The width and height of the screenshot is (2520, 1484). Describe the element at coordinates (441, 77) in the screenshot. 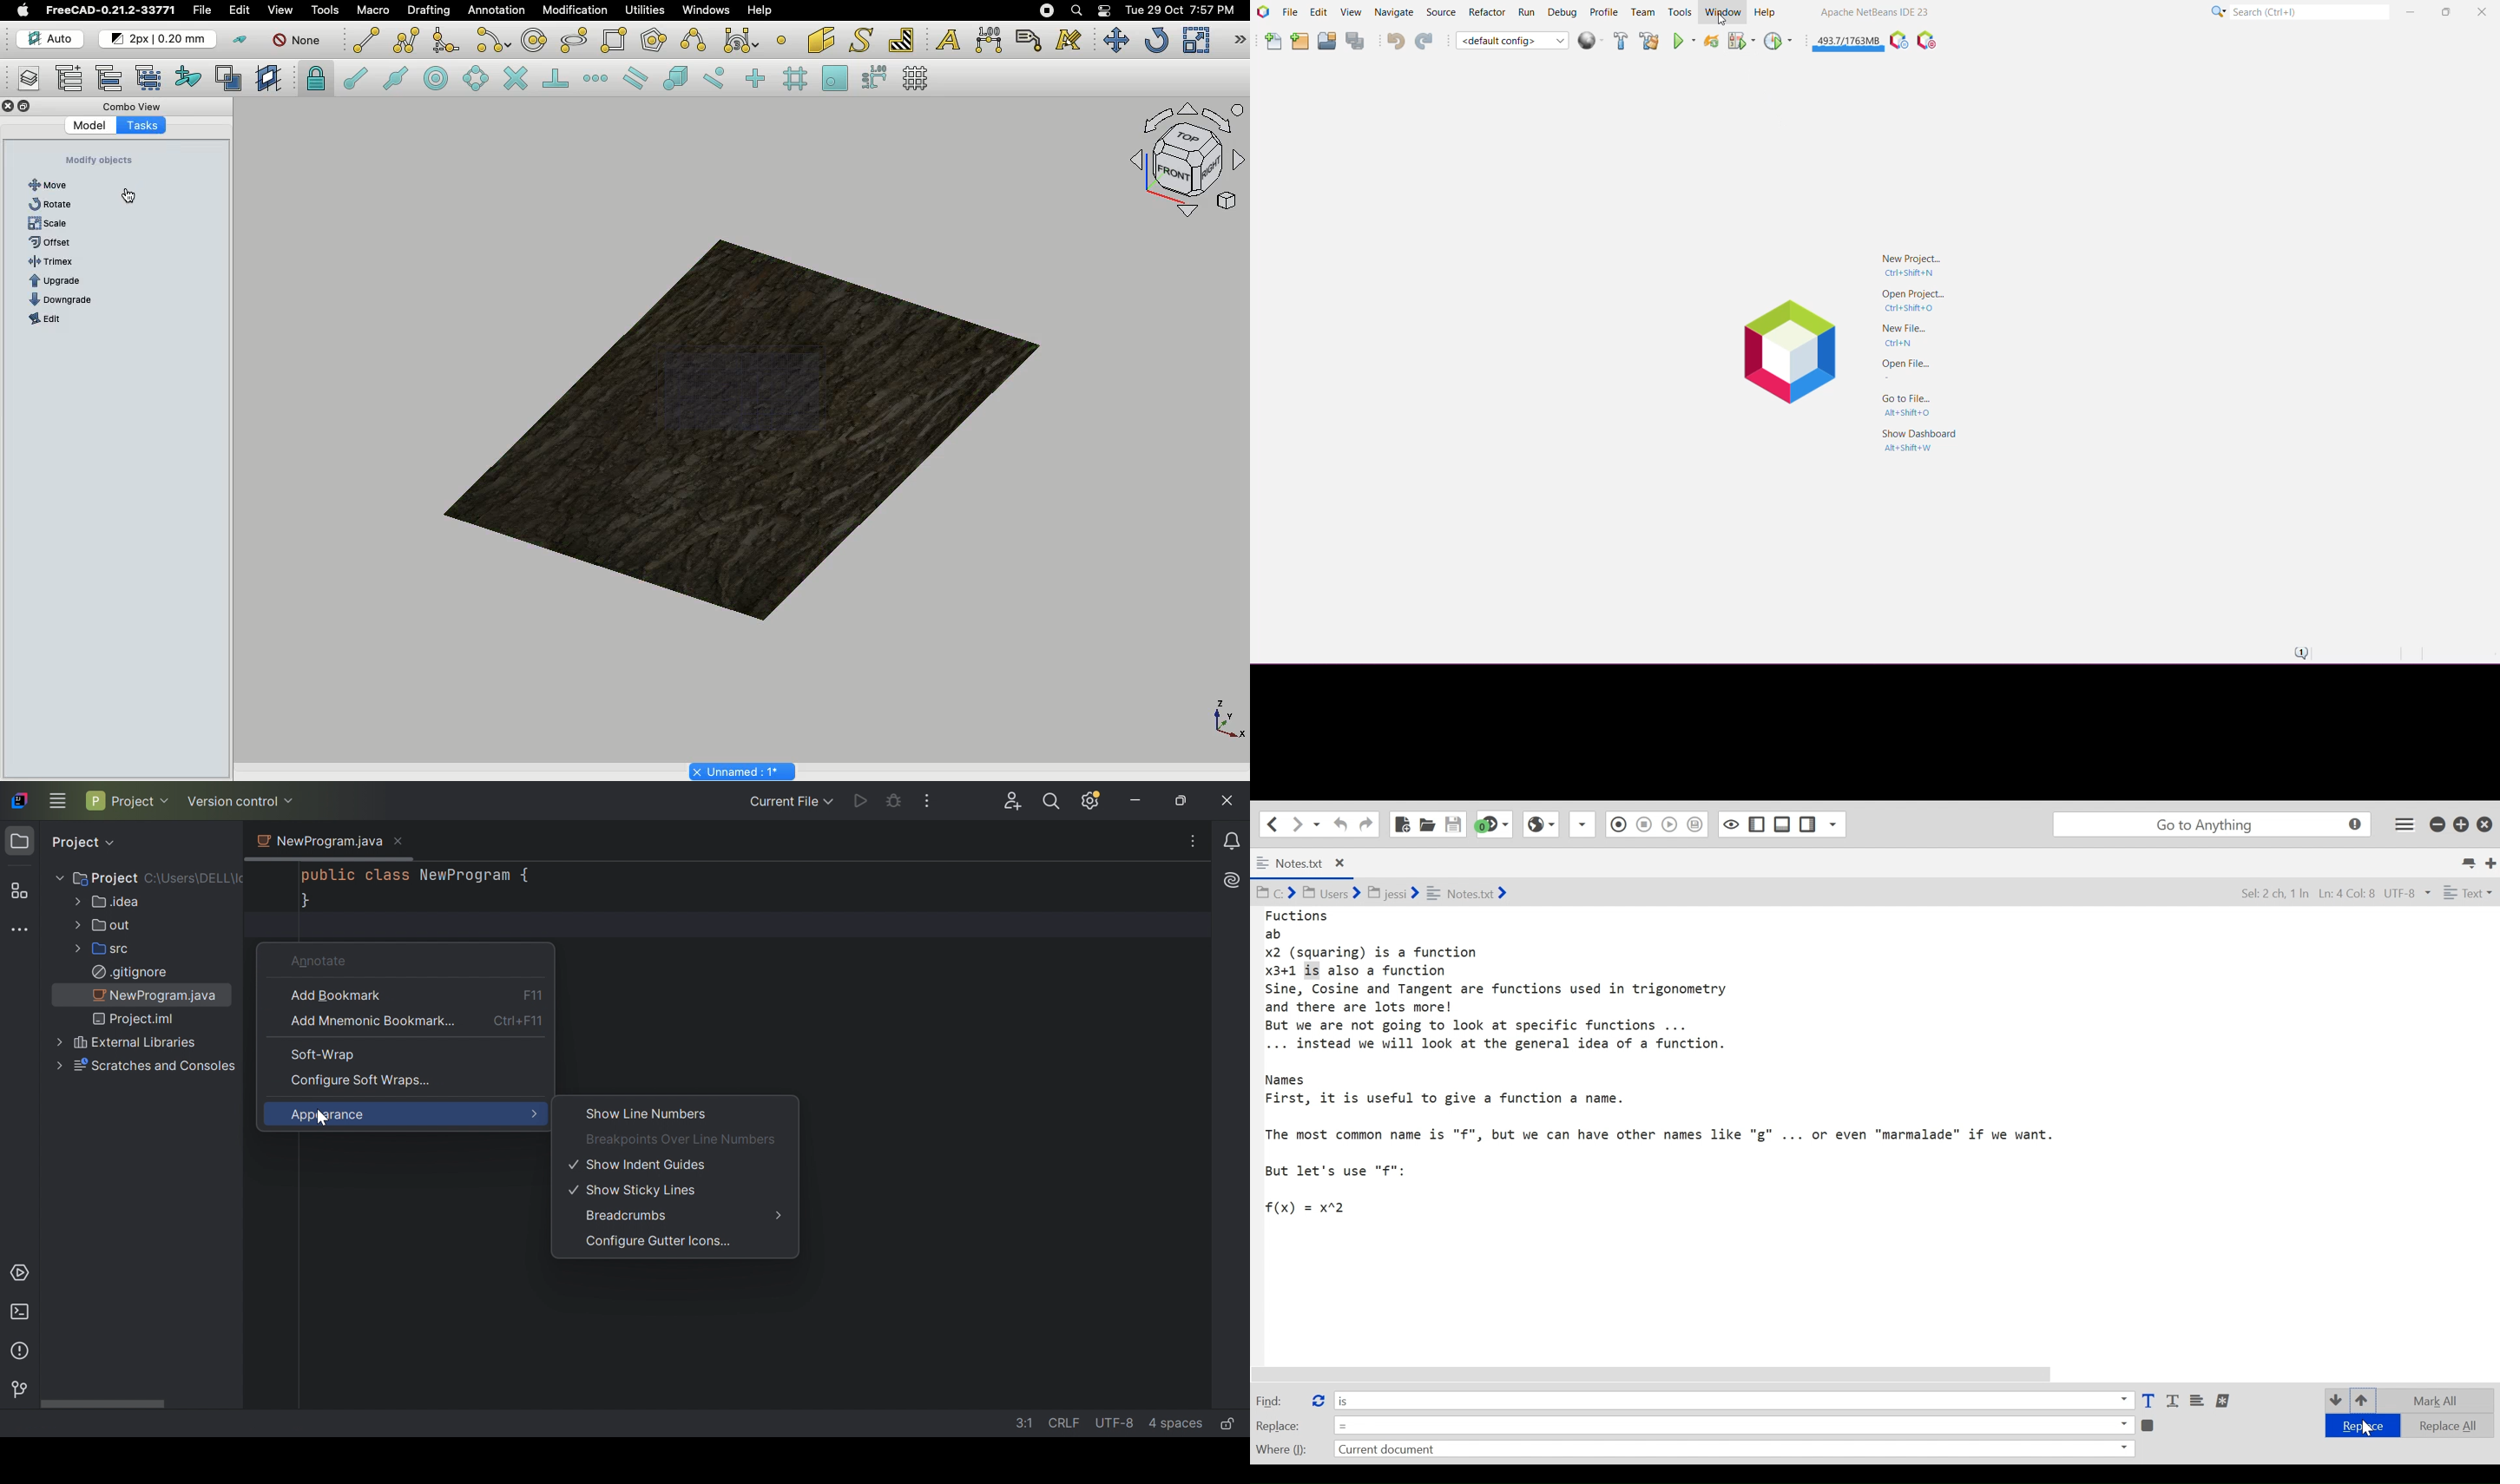

I see `Snap center` at that location.